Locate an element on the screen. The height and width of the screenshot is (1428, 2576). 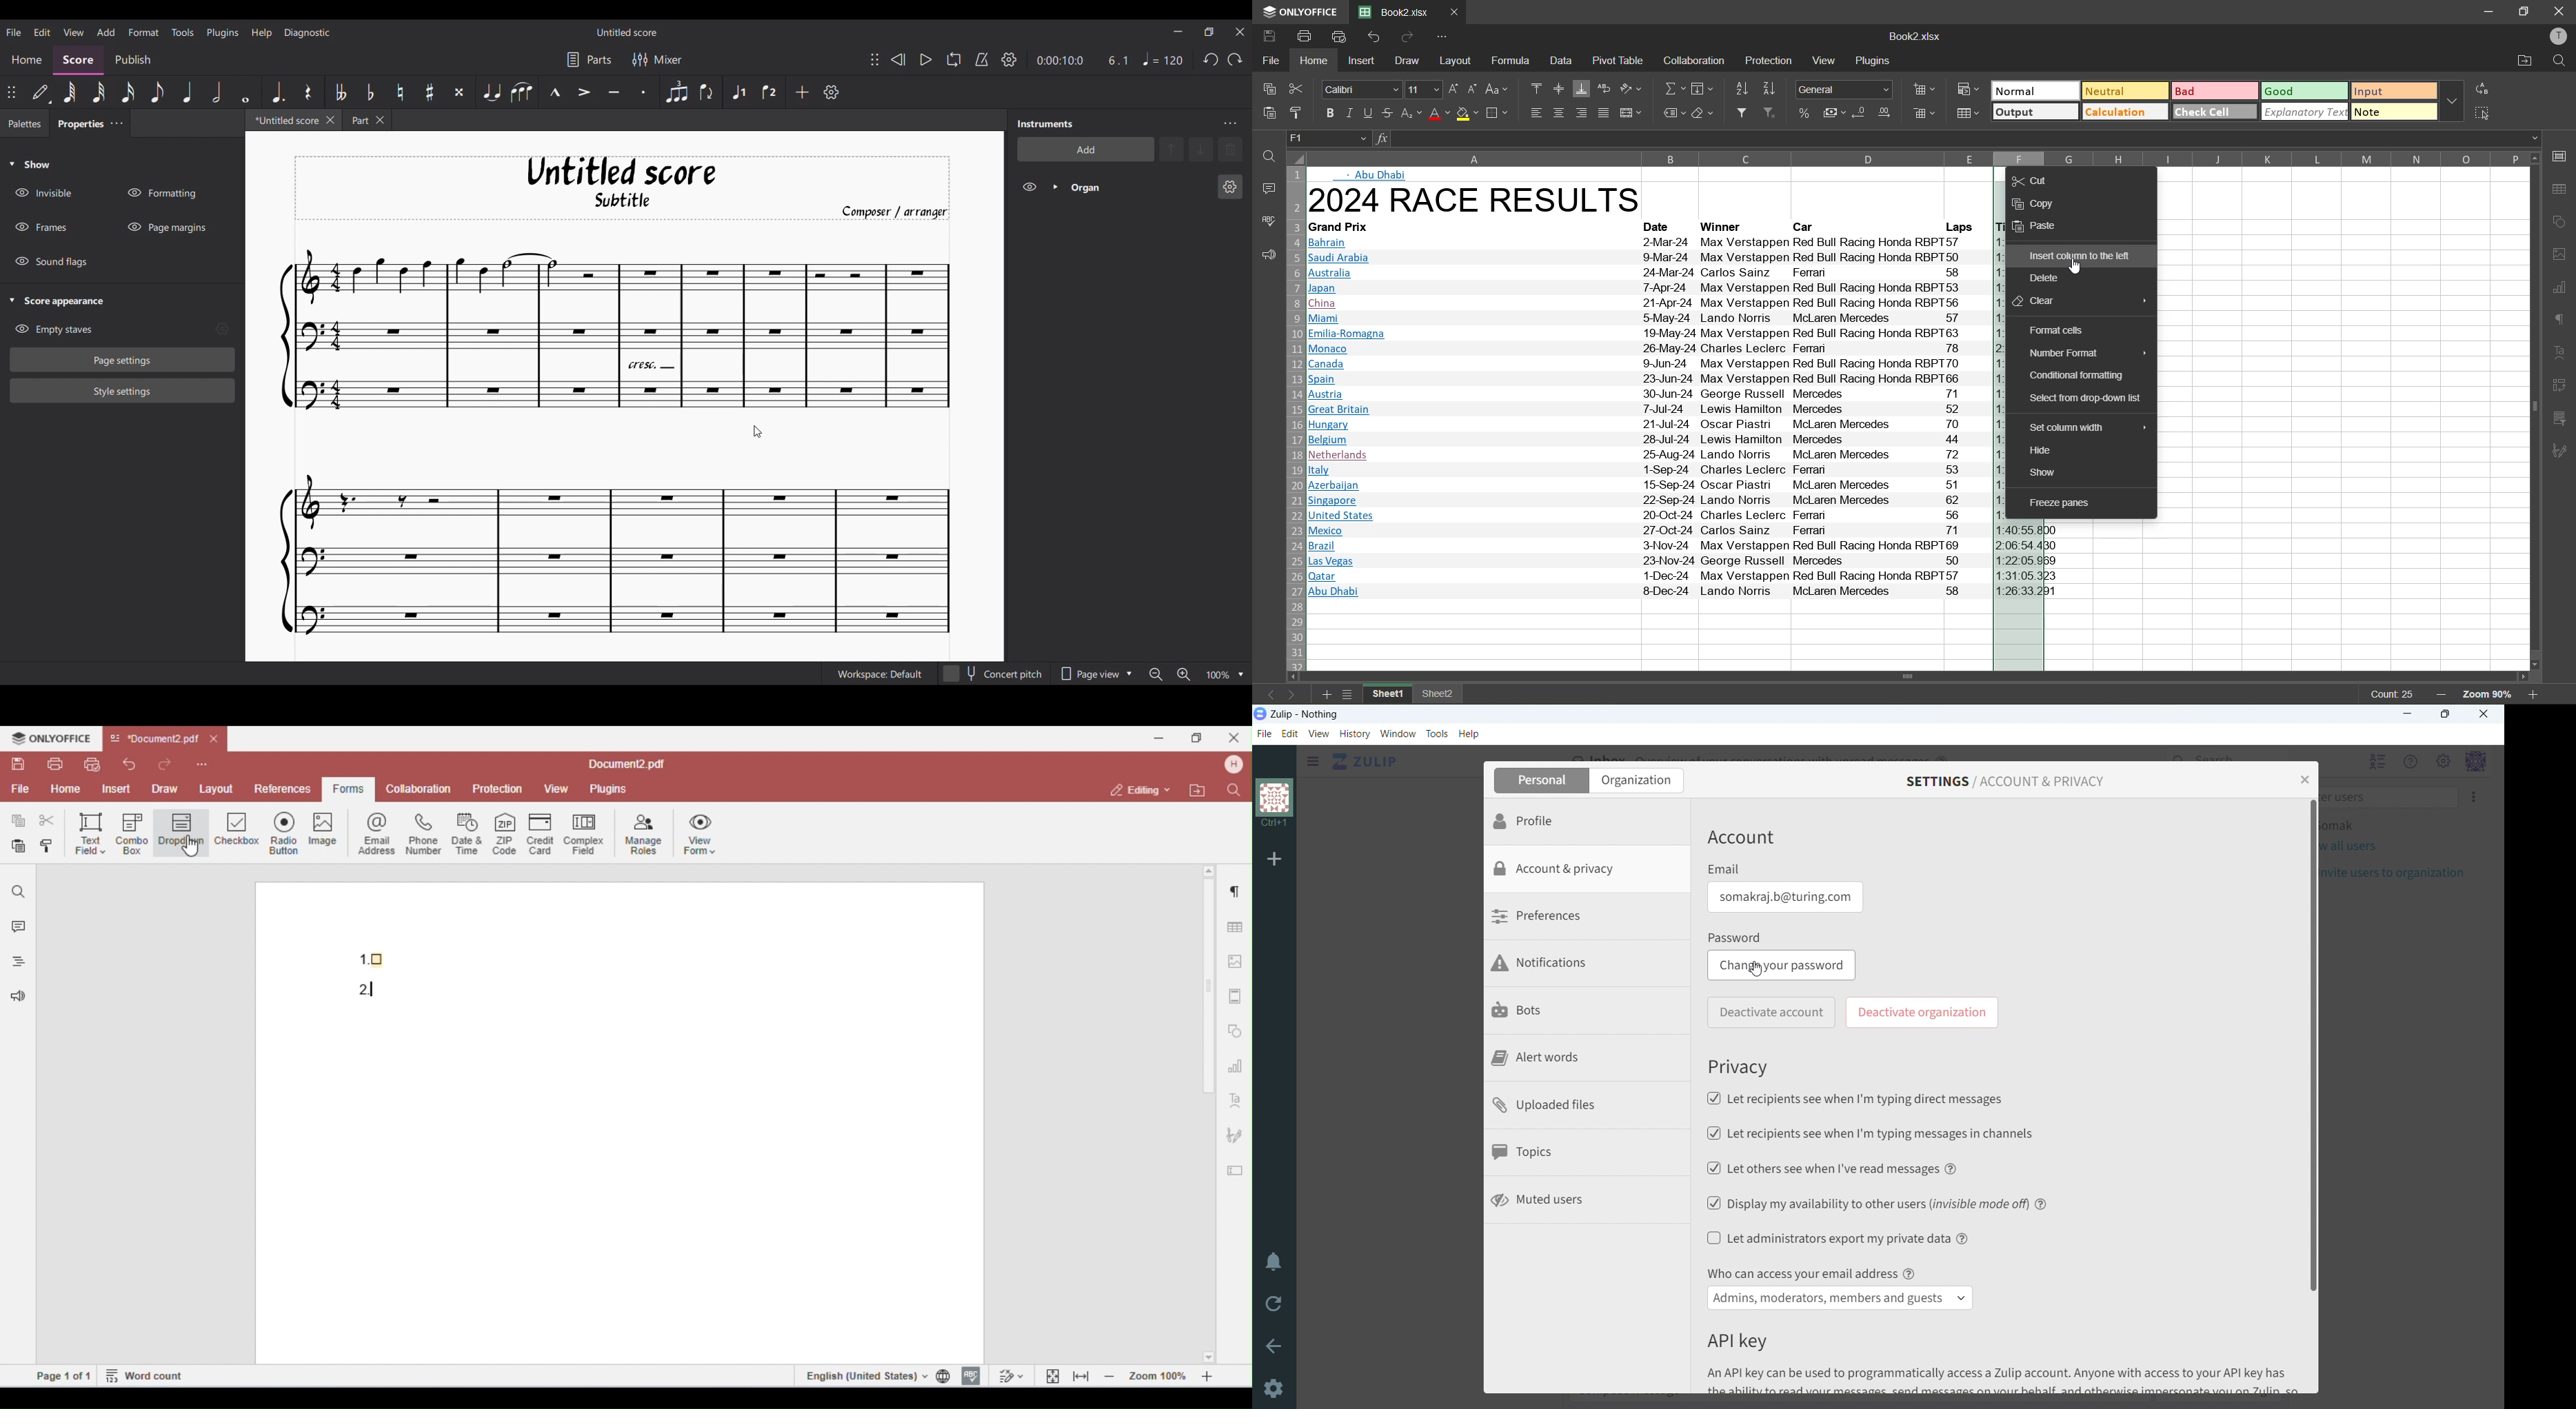
click to see sidebar menu is located at coordinates (1313, 761).